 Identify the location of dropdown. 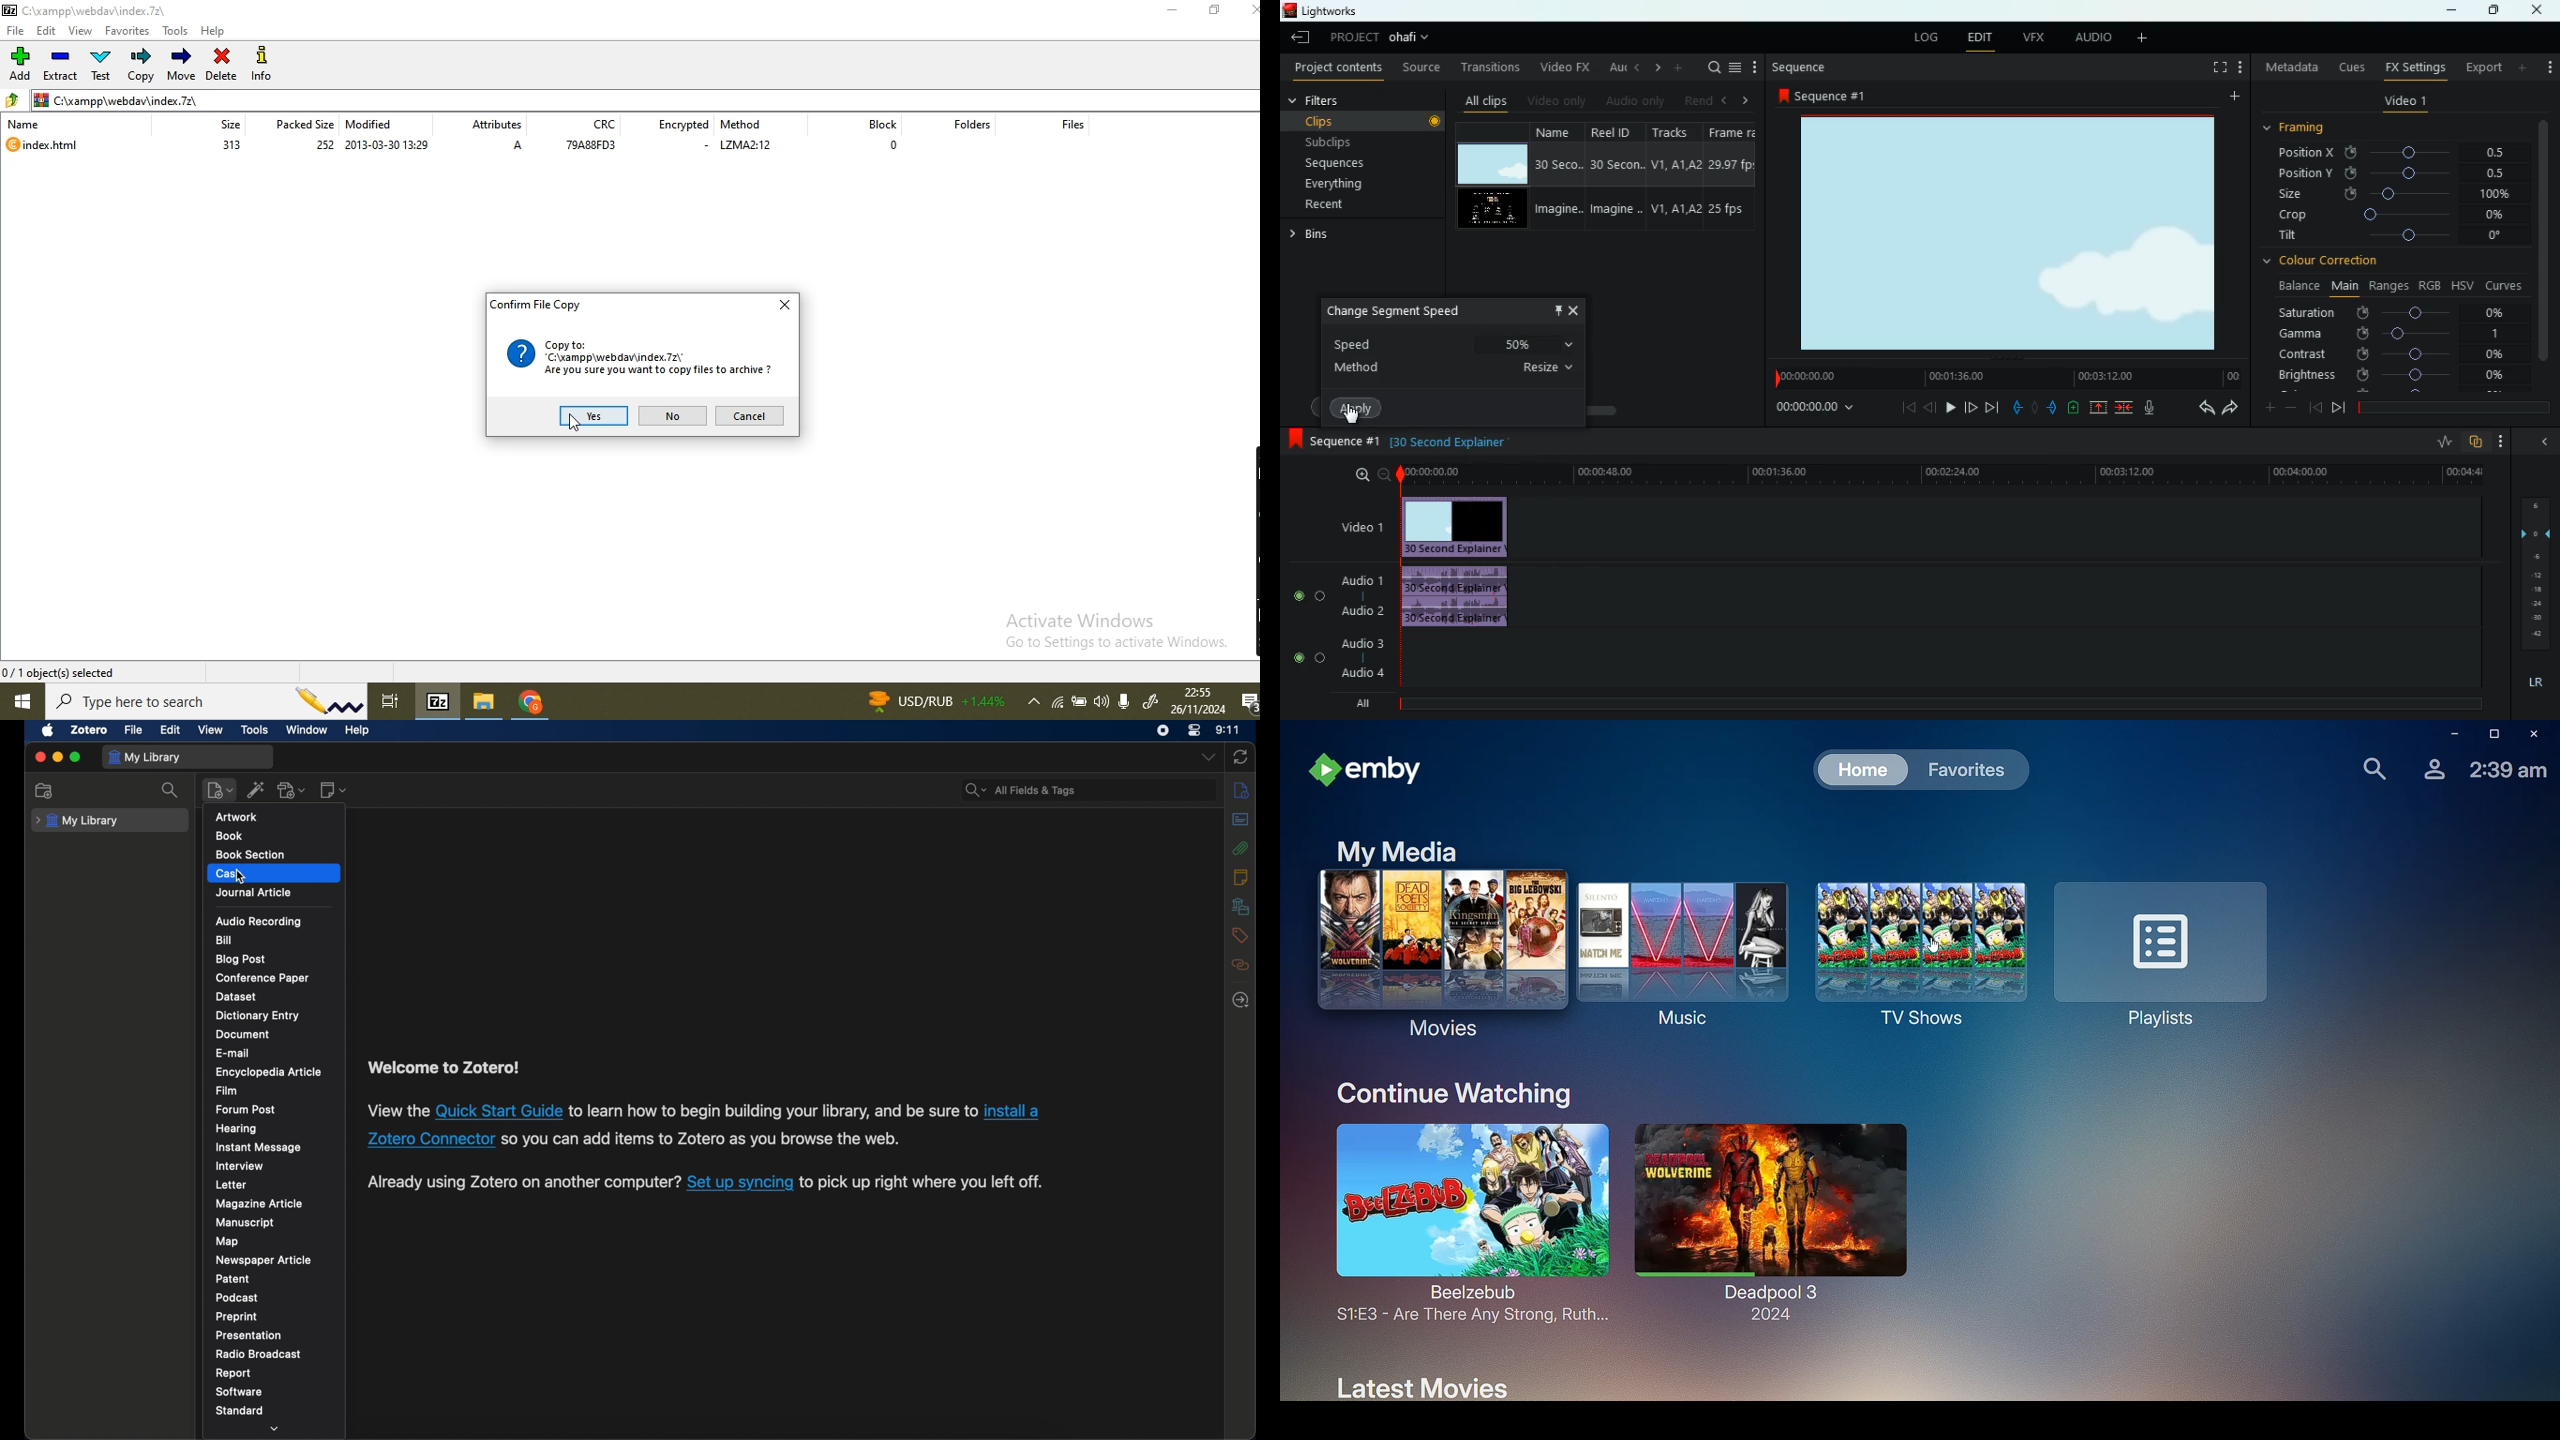
(275, 1430).